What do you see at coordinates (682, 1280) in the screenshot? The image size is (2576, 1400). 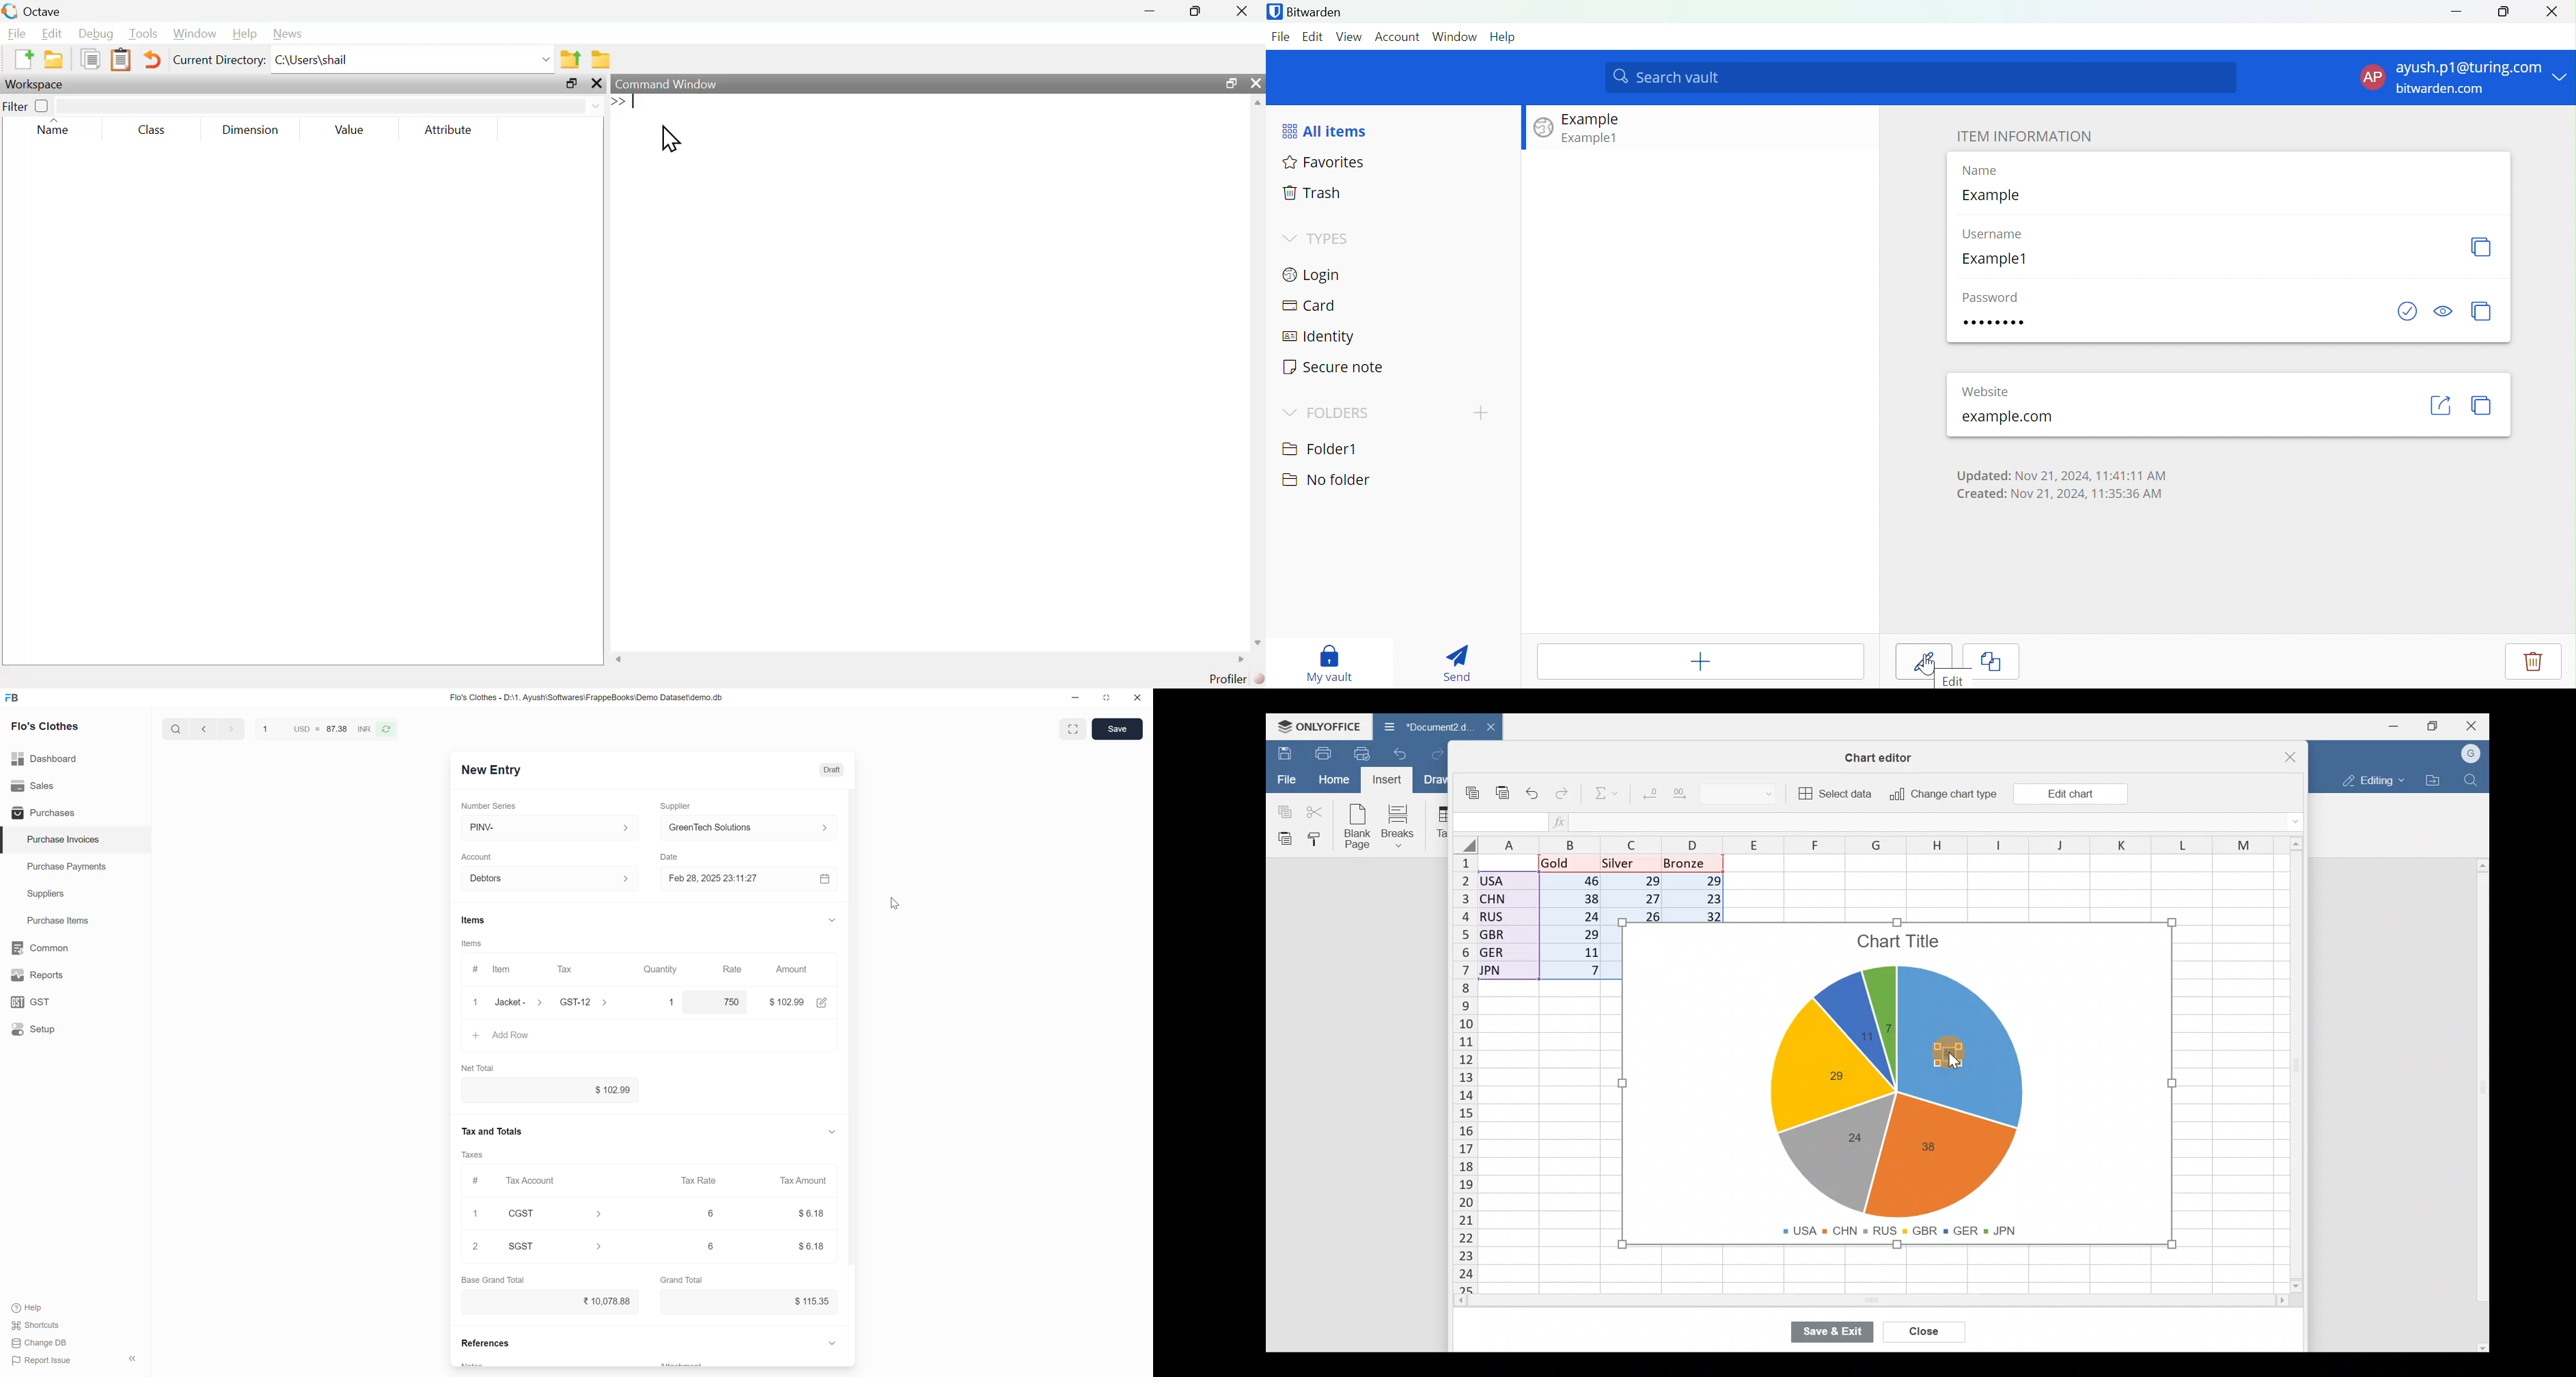 I see `Grand Total` at bounding box center [682, 1280].